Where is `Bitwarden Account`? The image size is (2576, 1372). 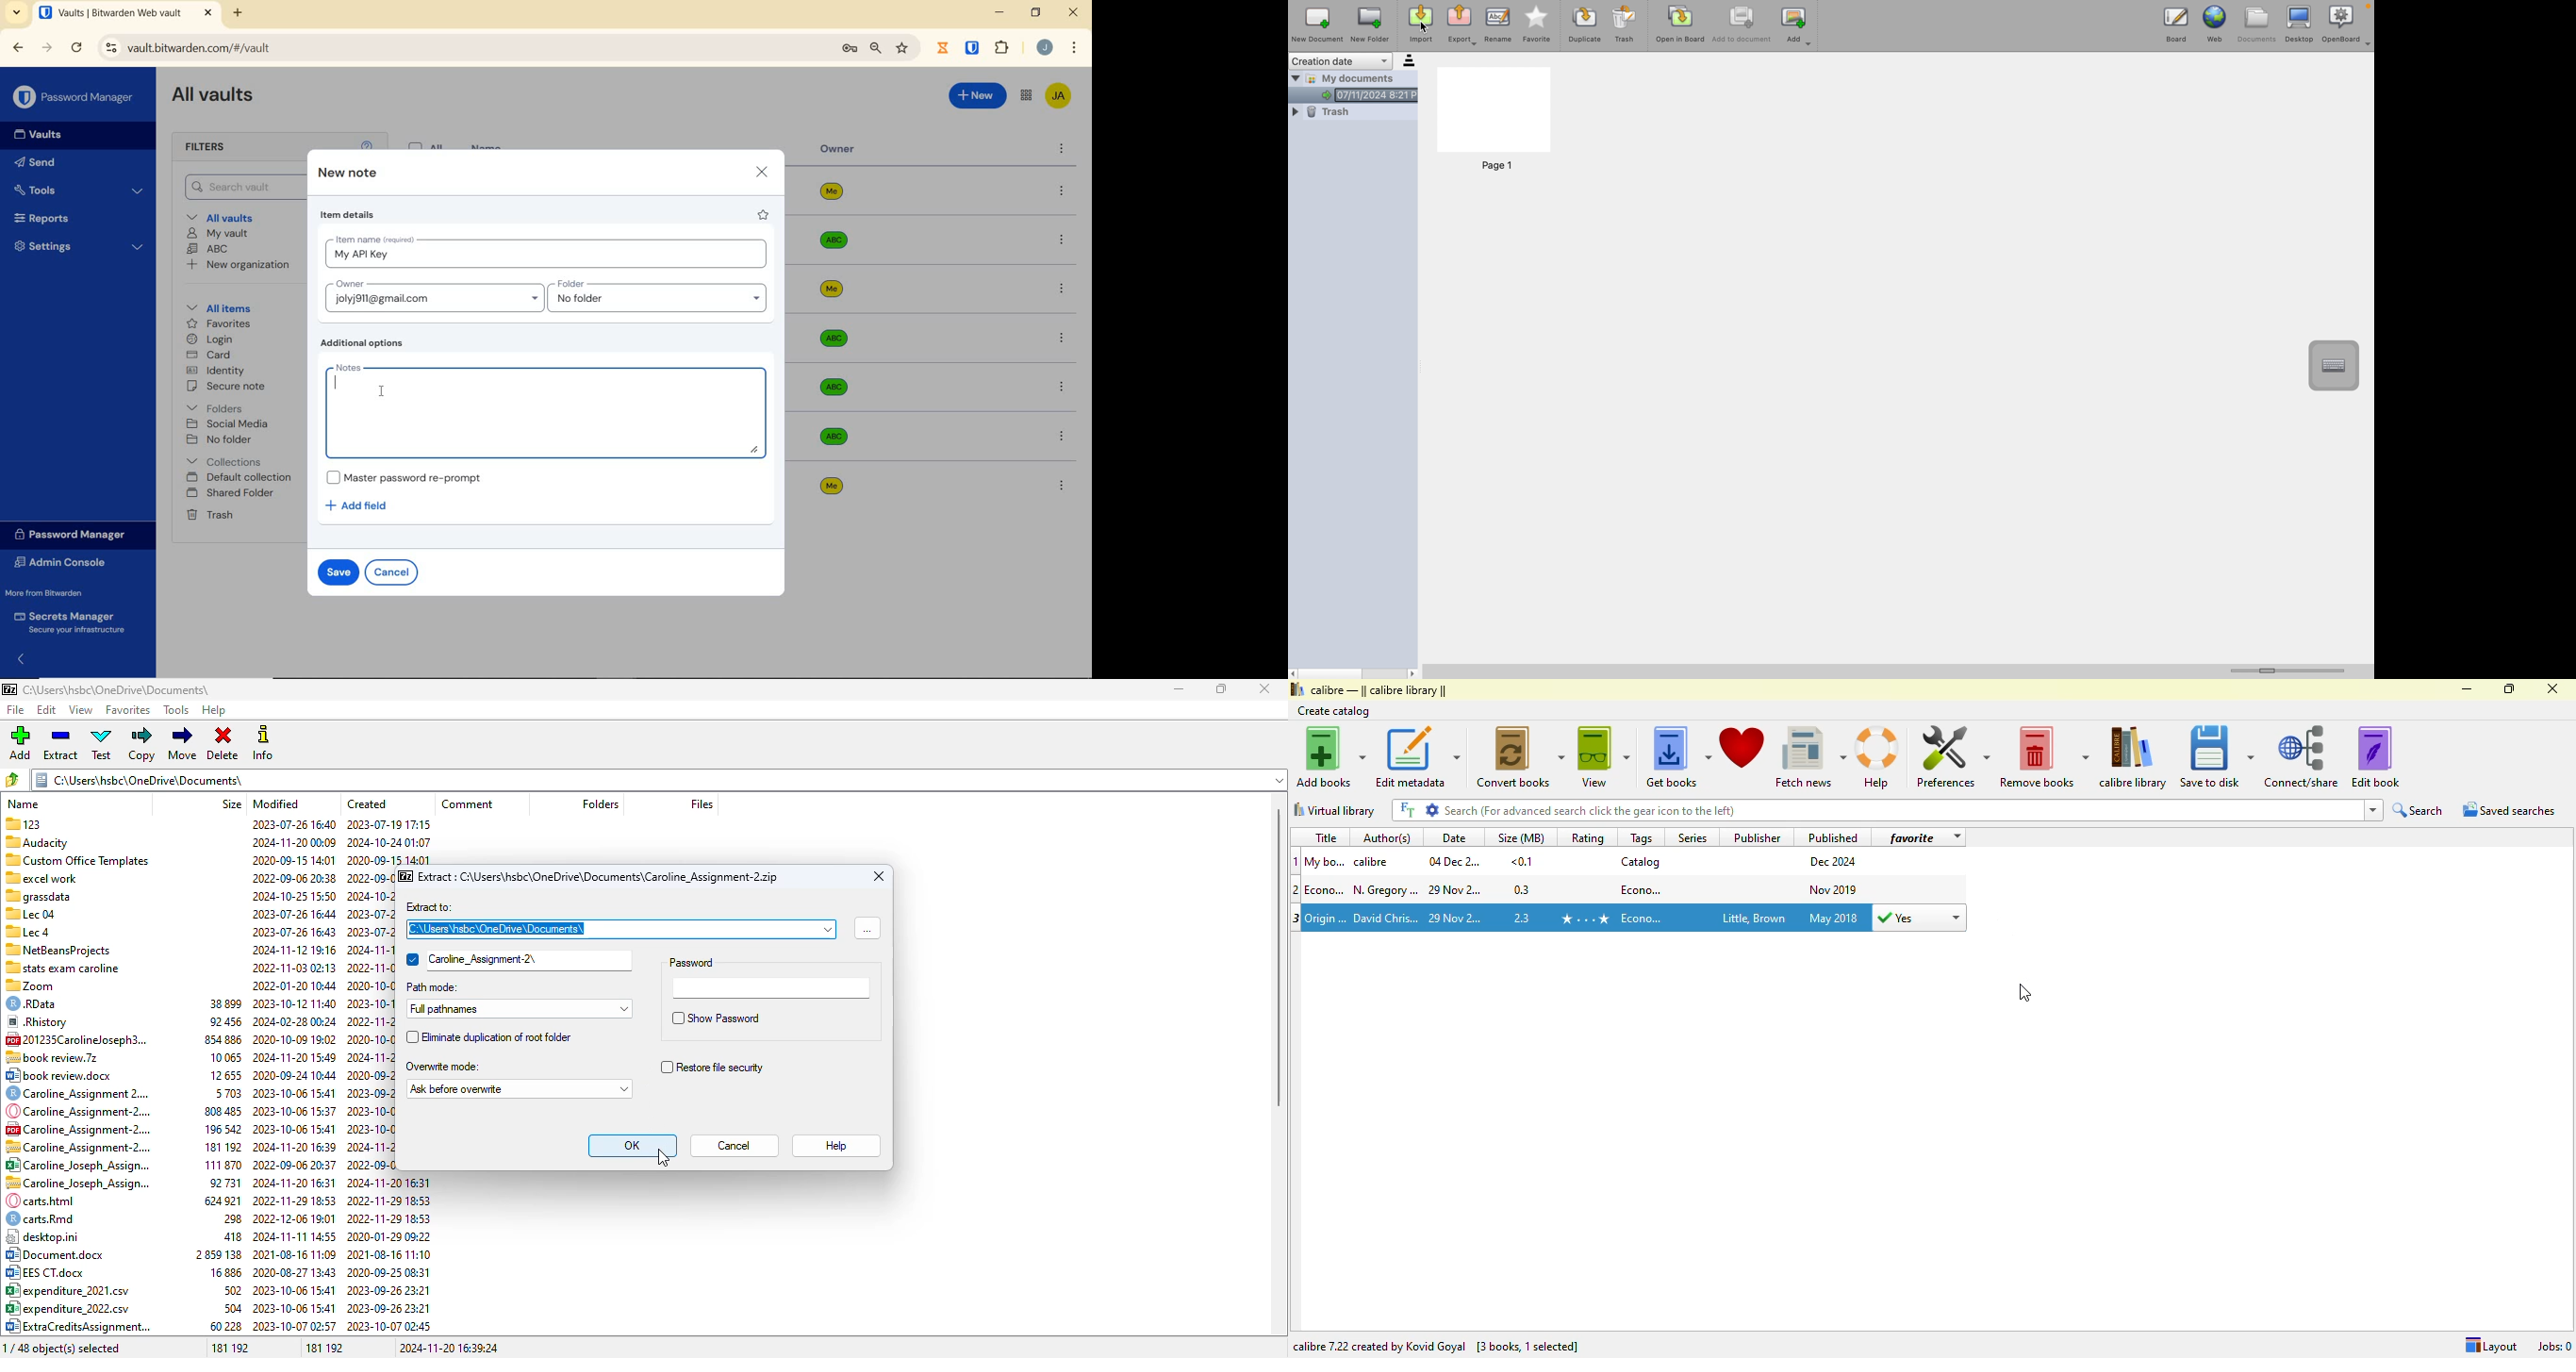 Bitwarden Account is located at coordinates (1058, 95).